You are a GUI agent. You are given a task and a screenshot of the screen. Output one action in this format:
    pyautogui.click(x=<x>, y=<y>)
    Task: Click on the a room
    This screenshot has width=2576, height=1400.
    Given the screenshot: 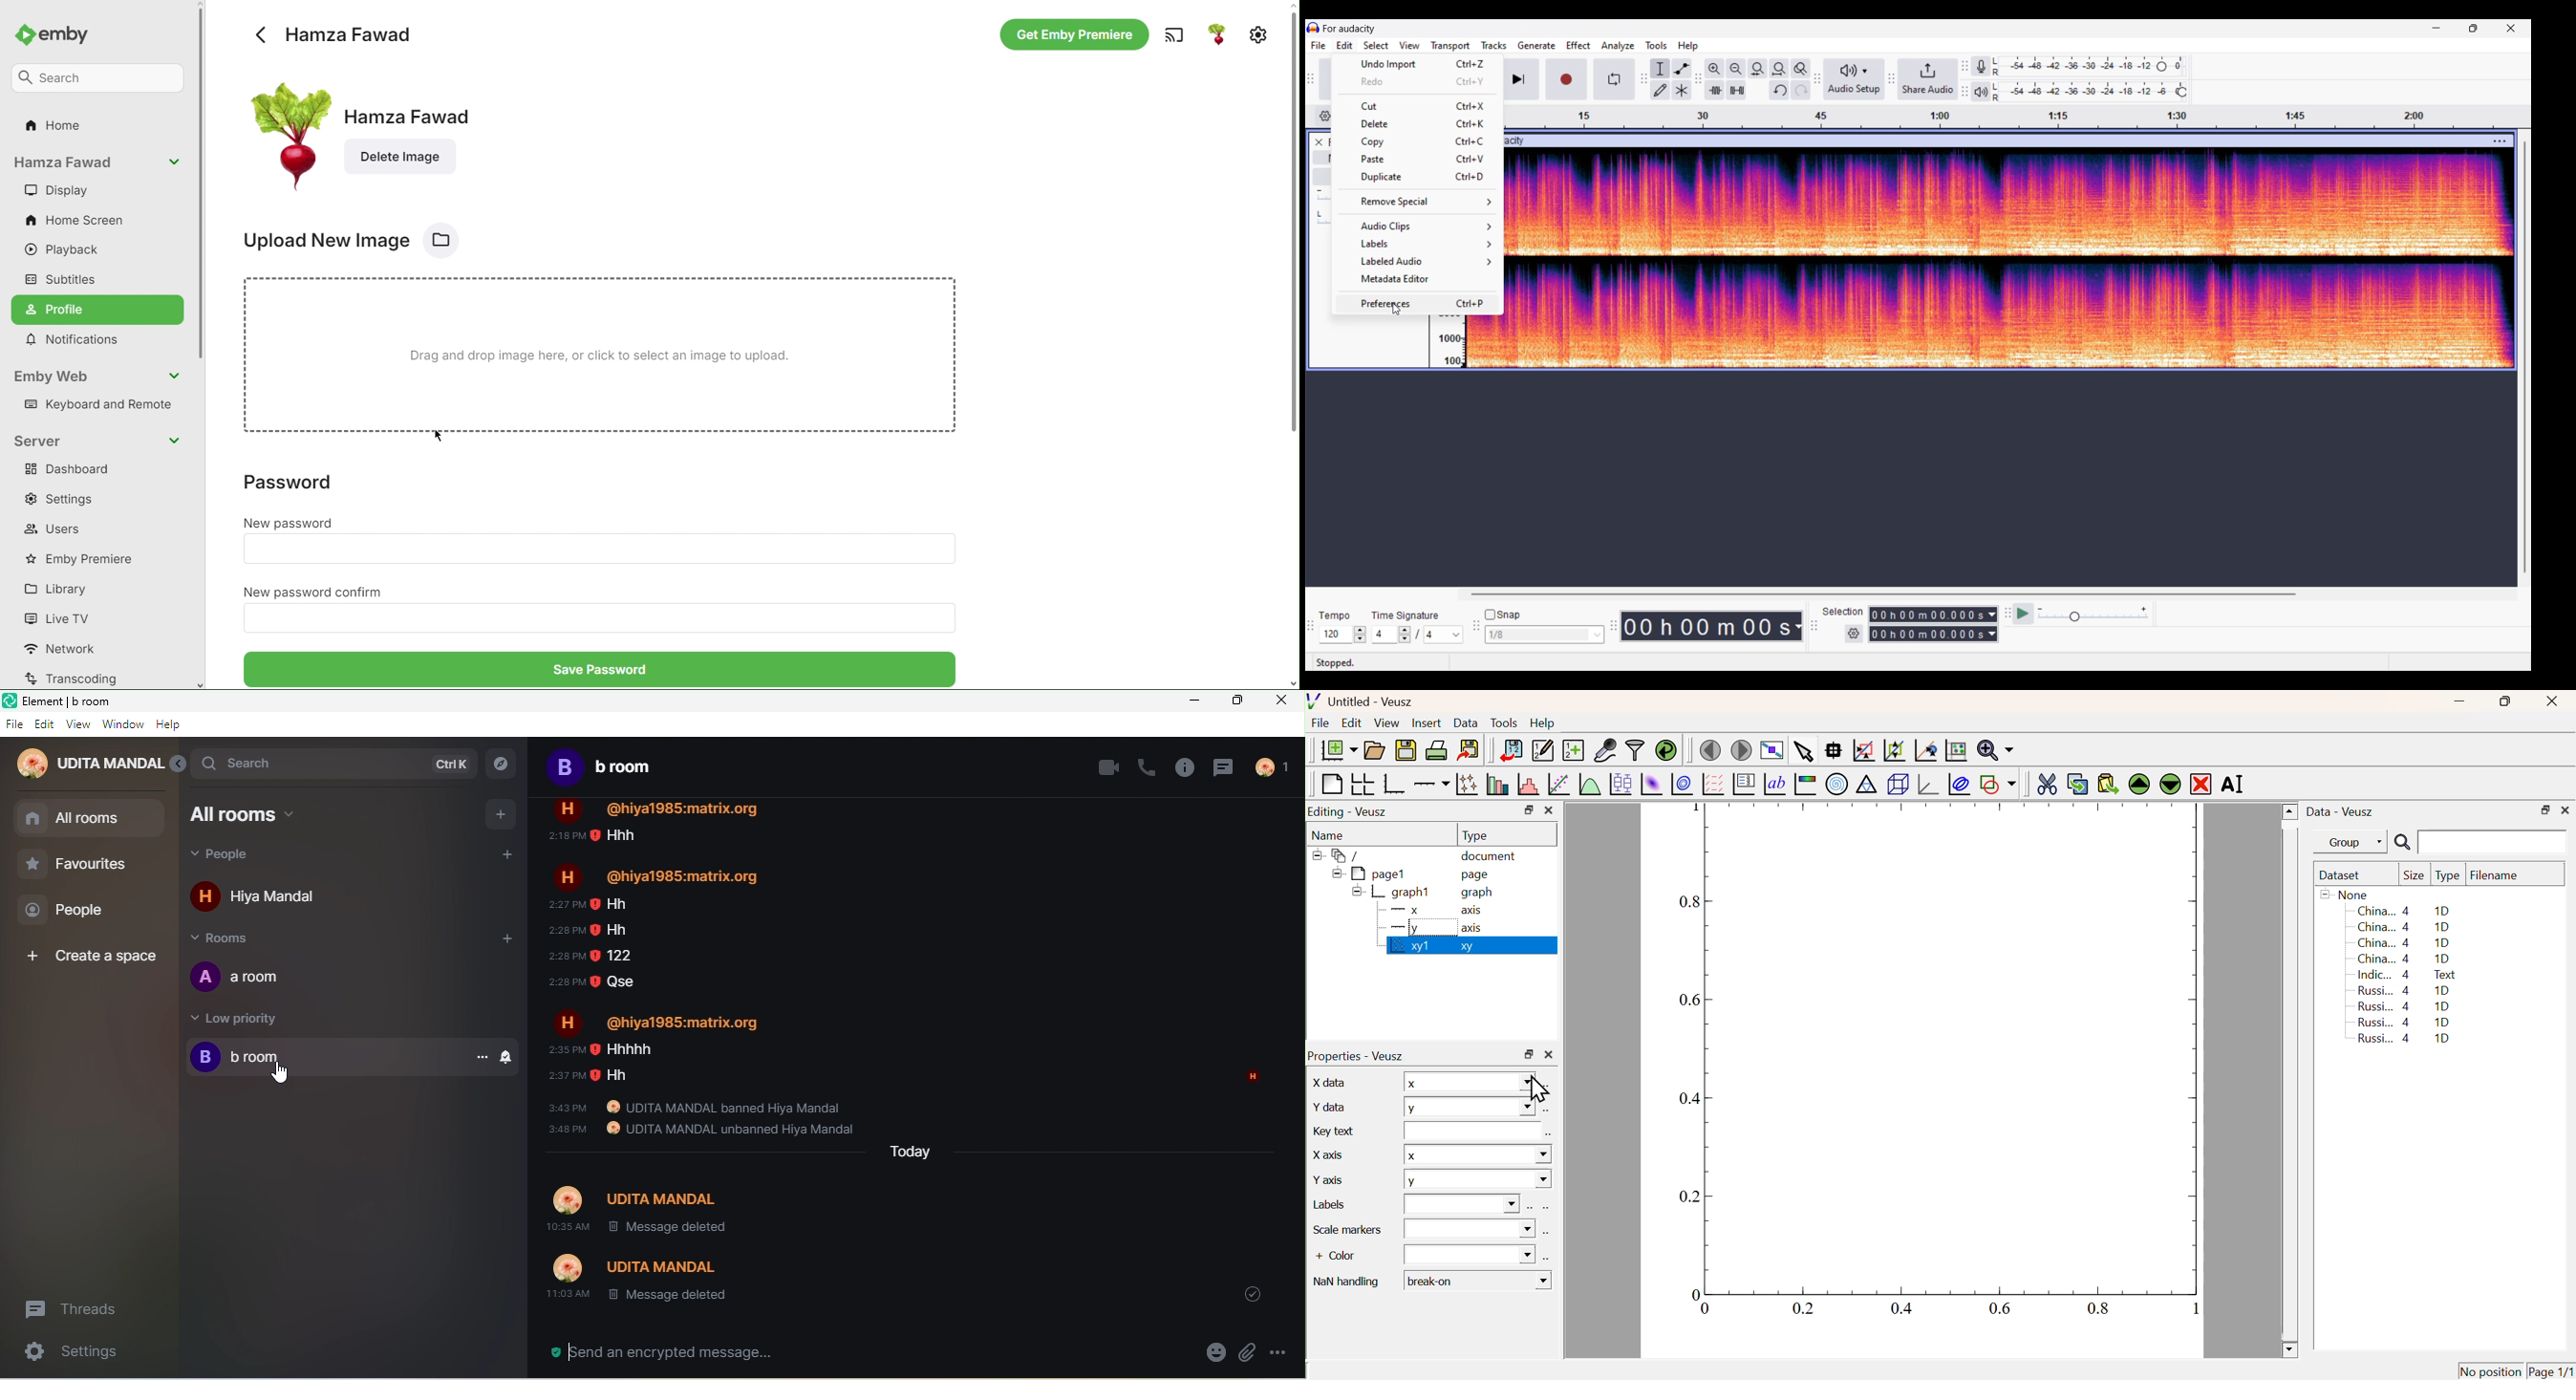 What is the action you would take?
    pyautogui.click(x=252, y=980)
    